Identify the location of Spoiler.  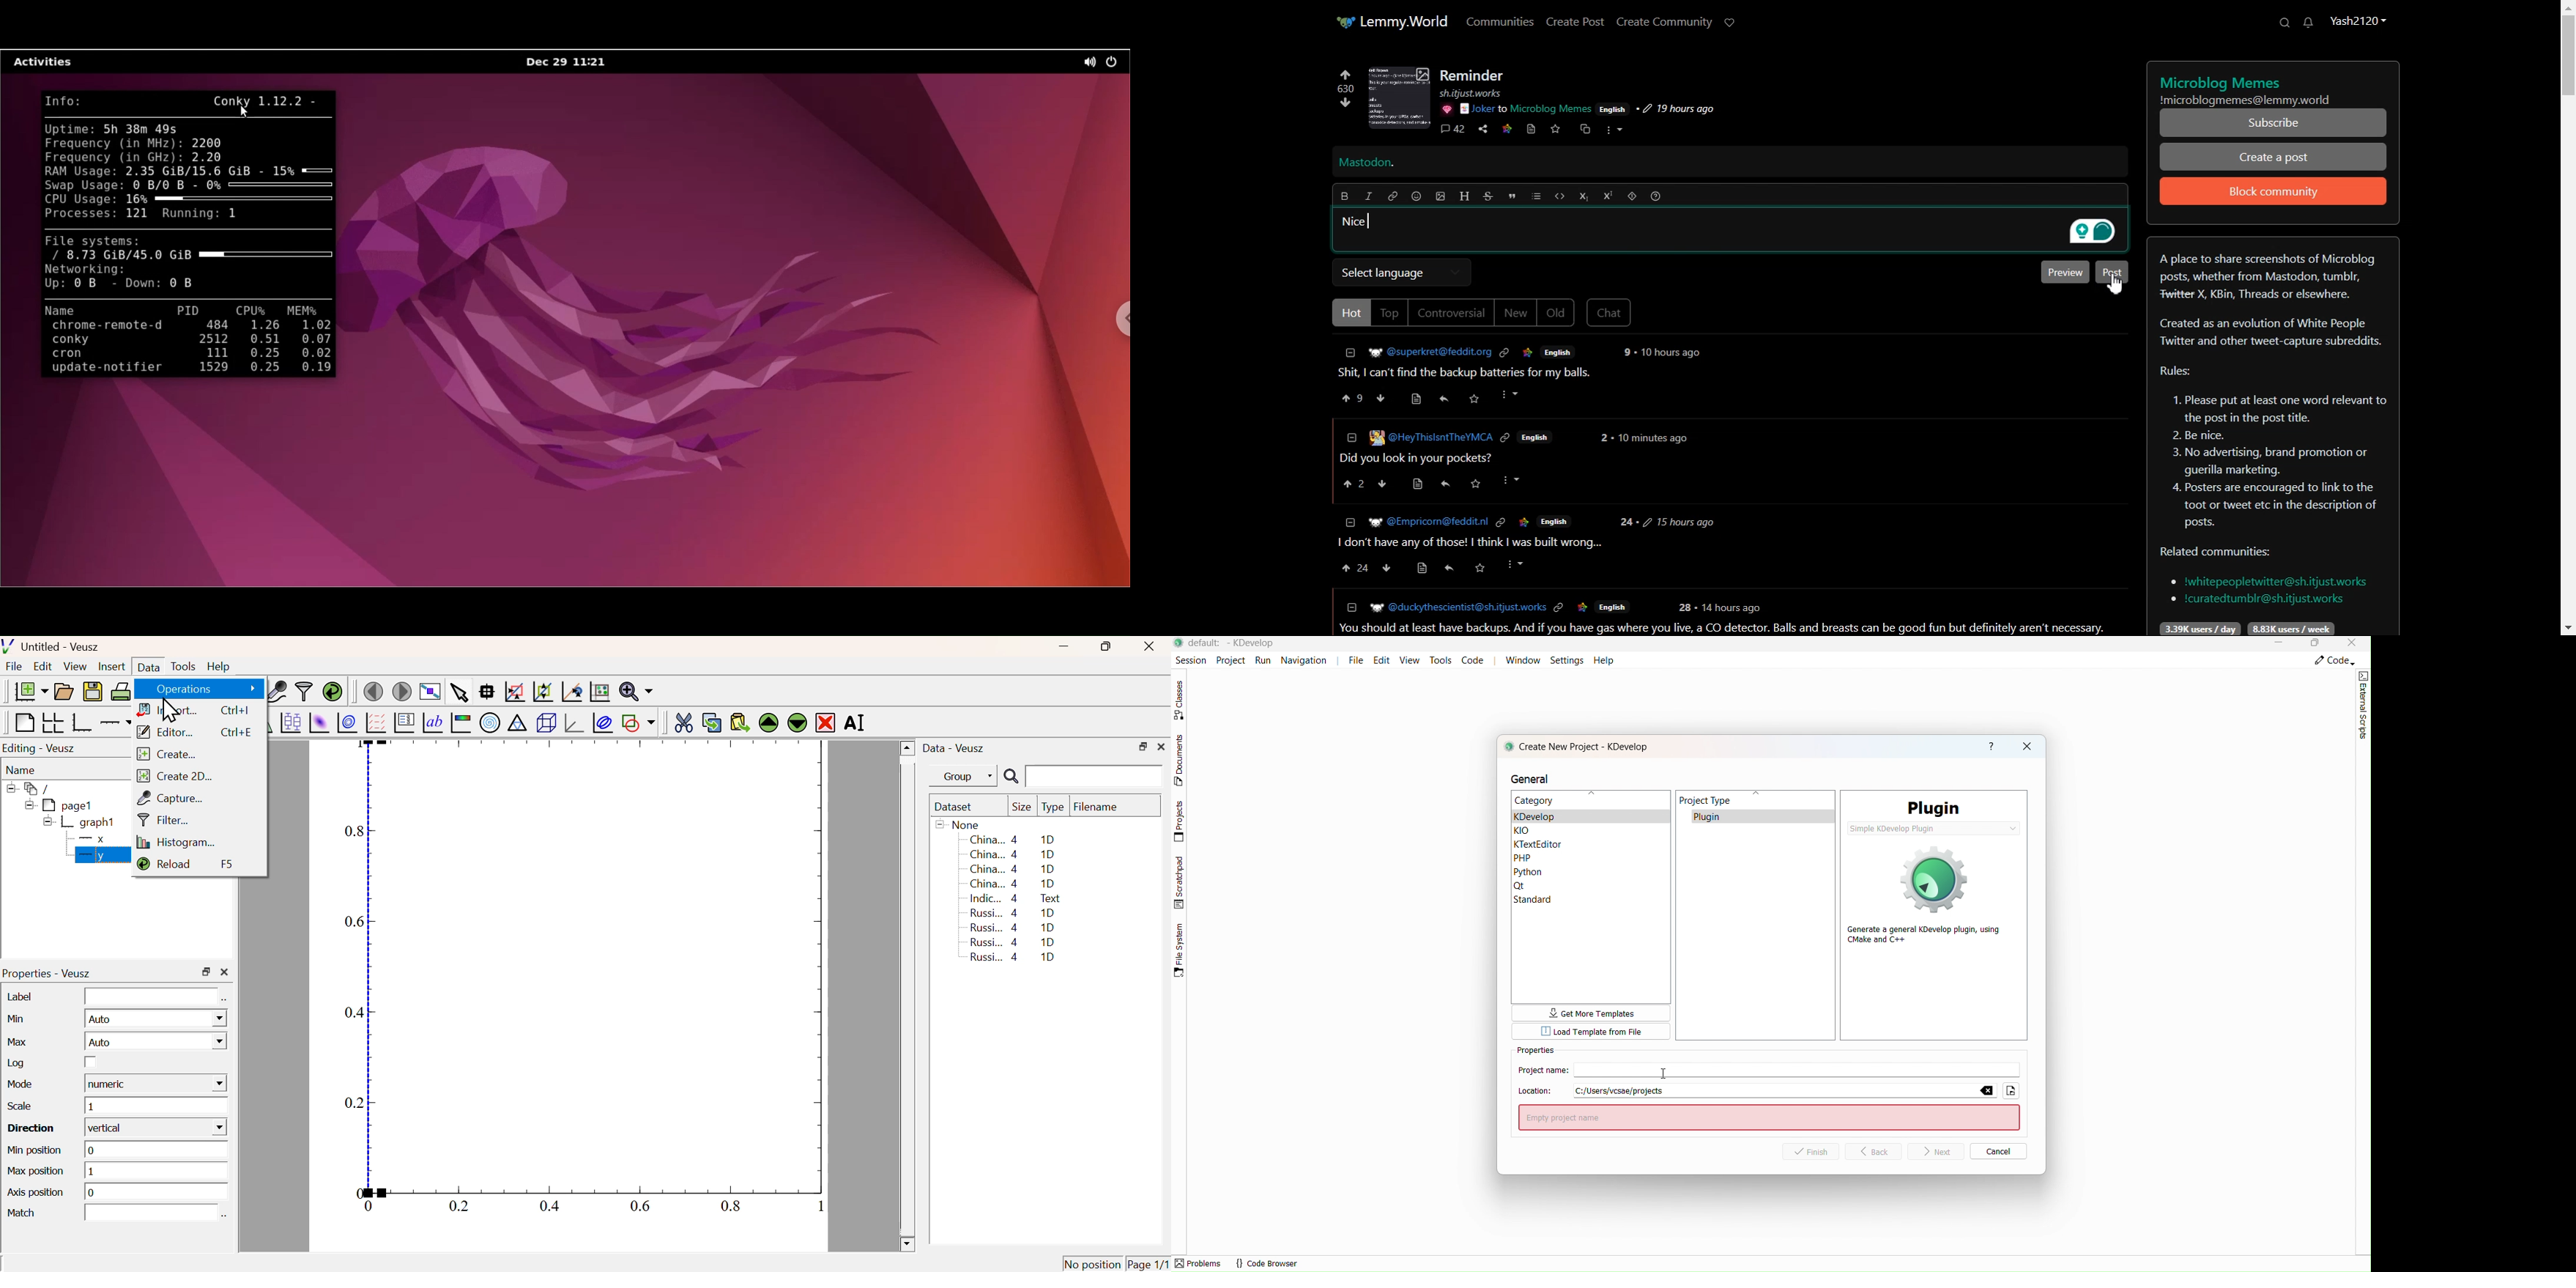
(1632, 196).